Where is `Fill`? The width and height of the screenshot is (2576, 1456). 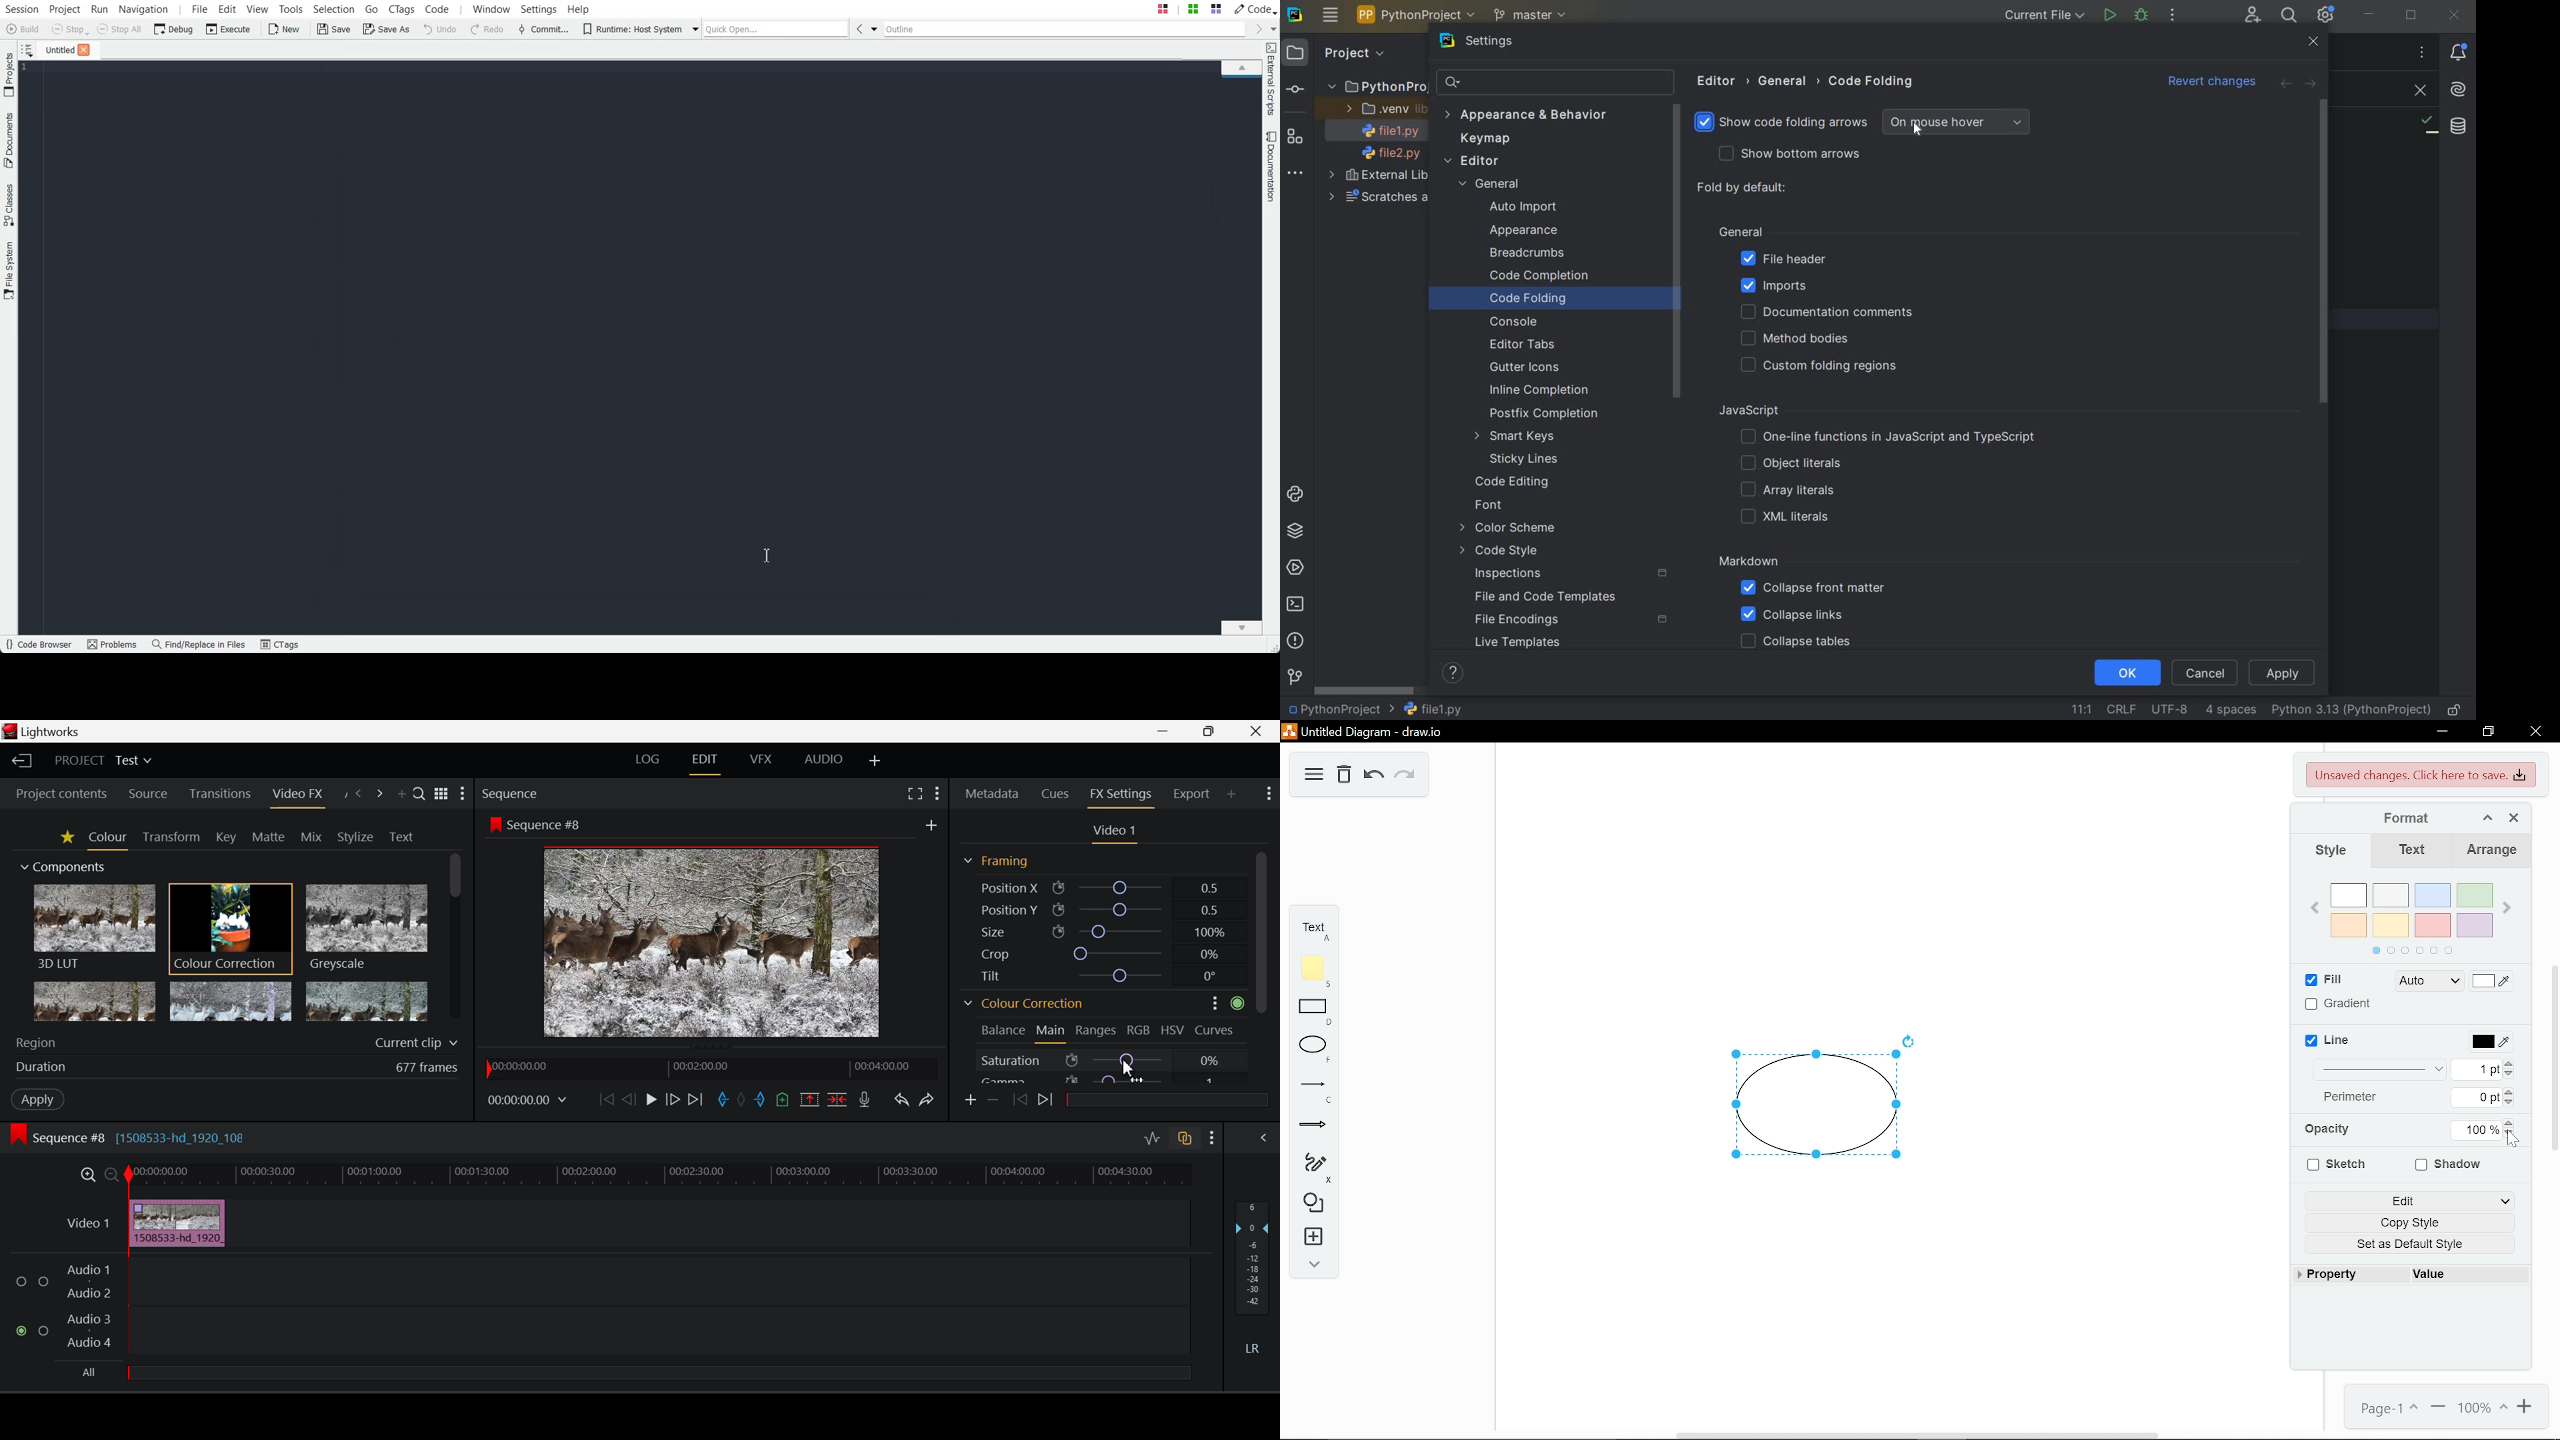
Fill is located at coordinates (2324, 980).